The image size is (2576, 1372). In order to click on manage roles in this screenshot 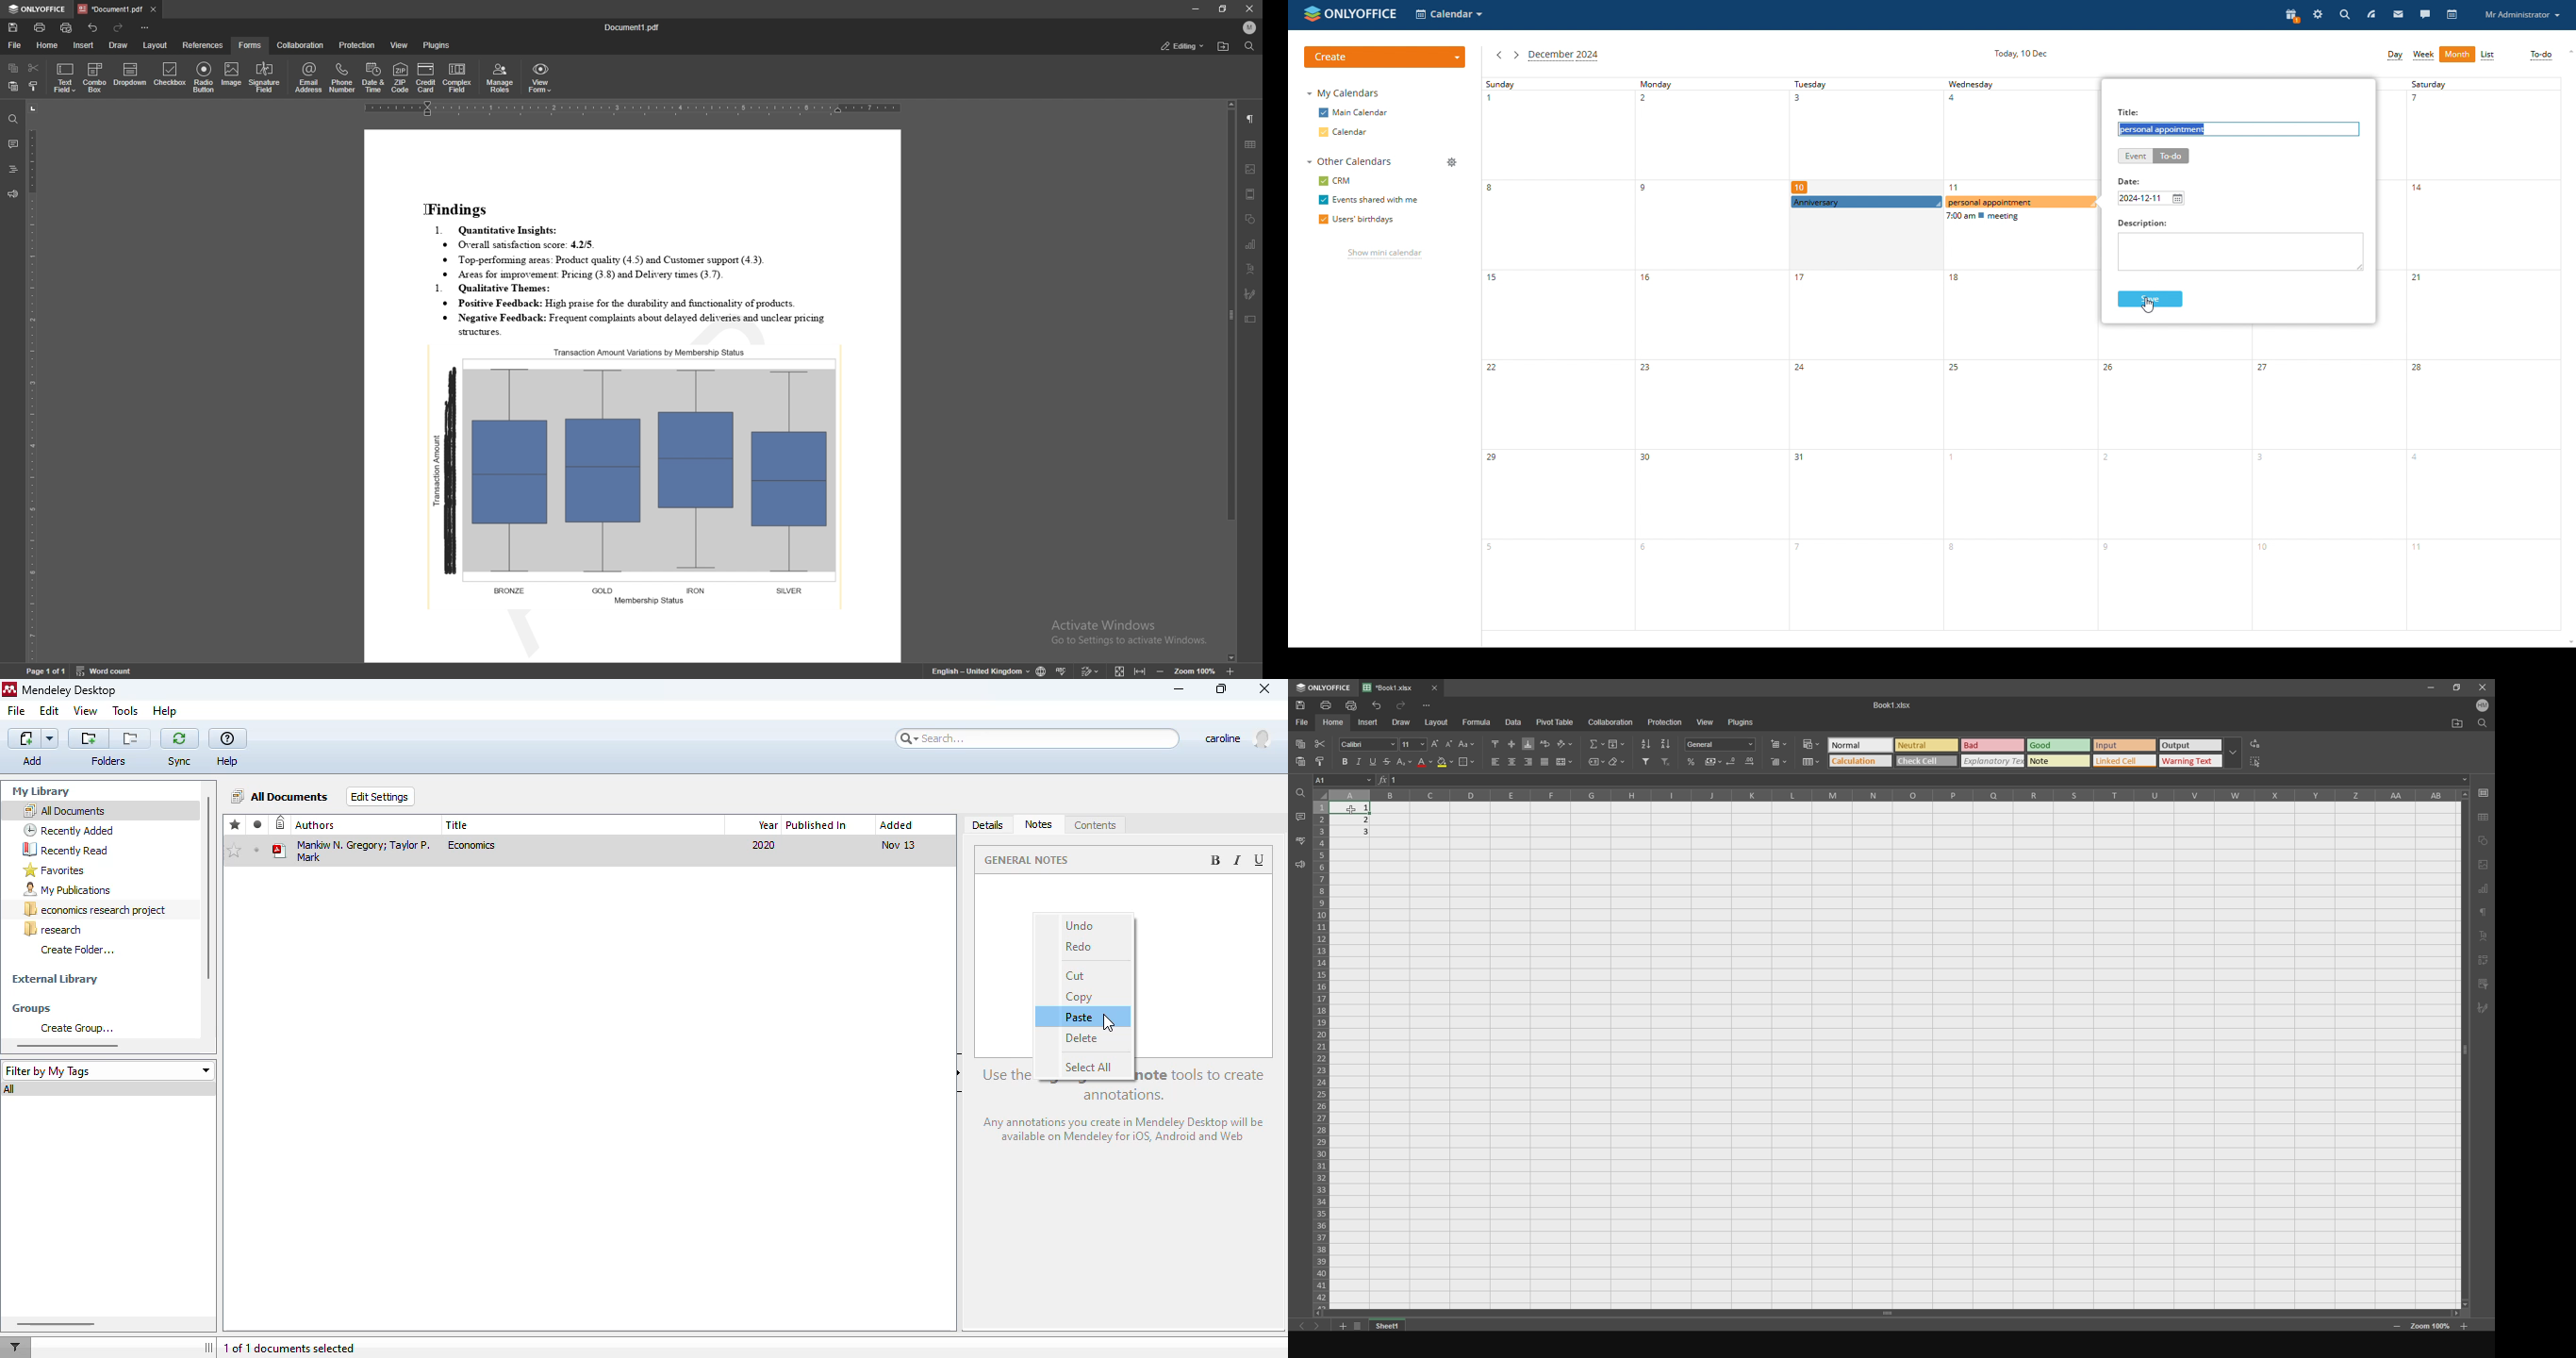, I will do `click(501, 79)`.